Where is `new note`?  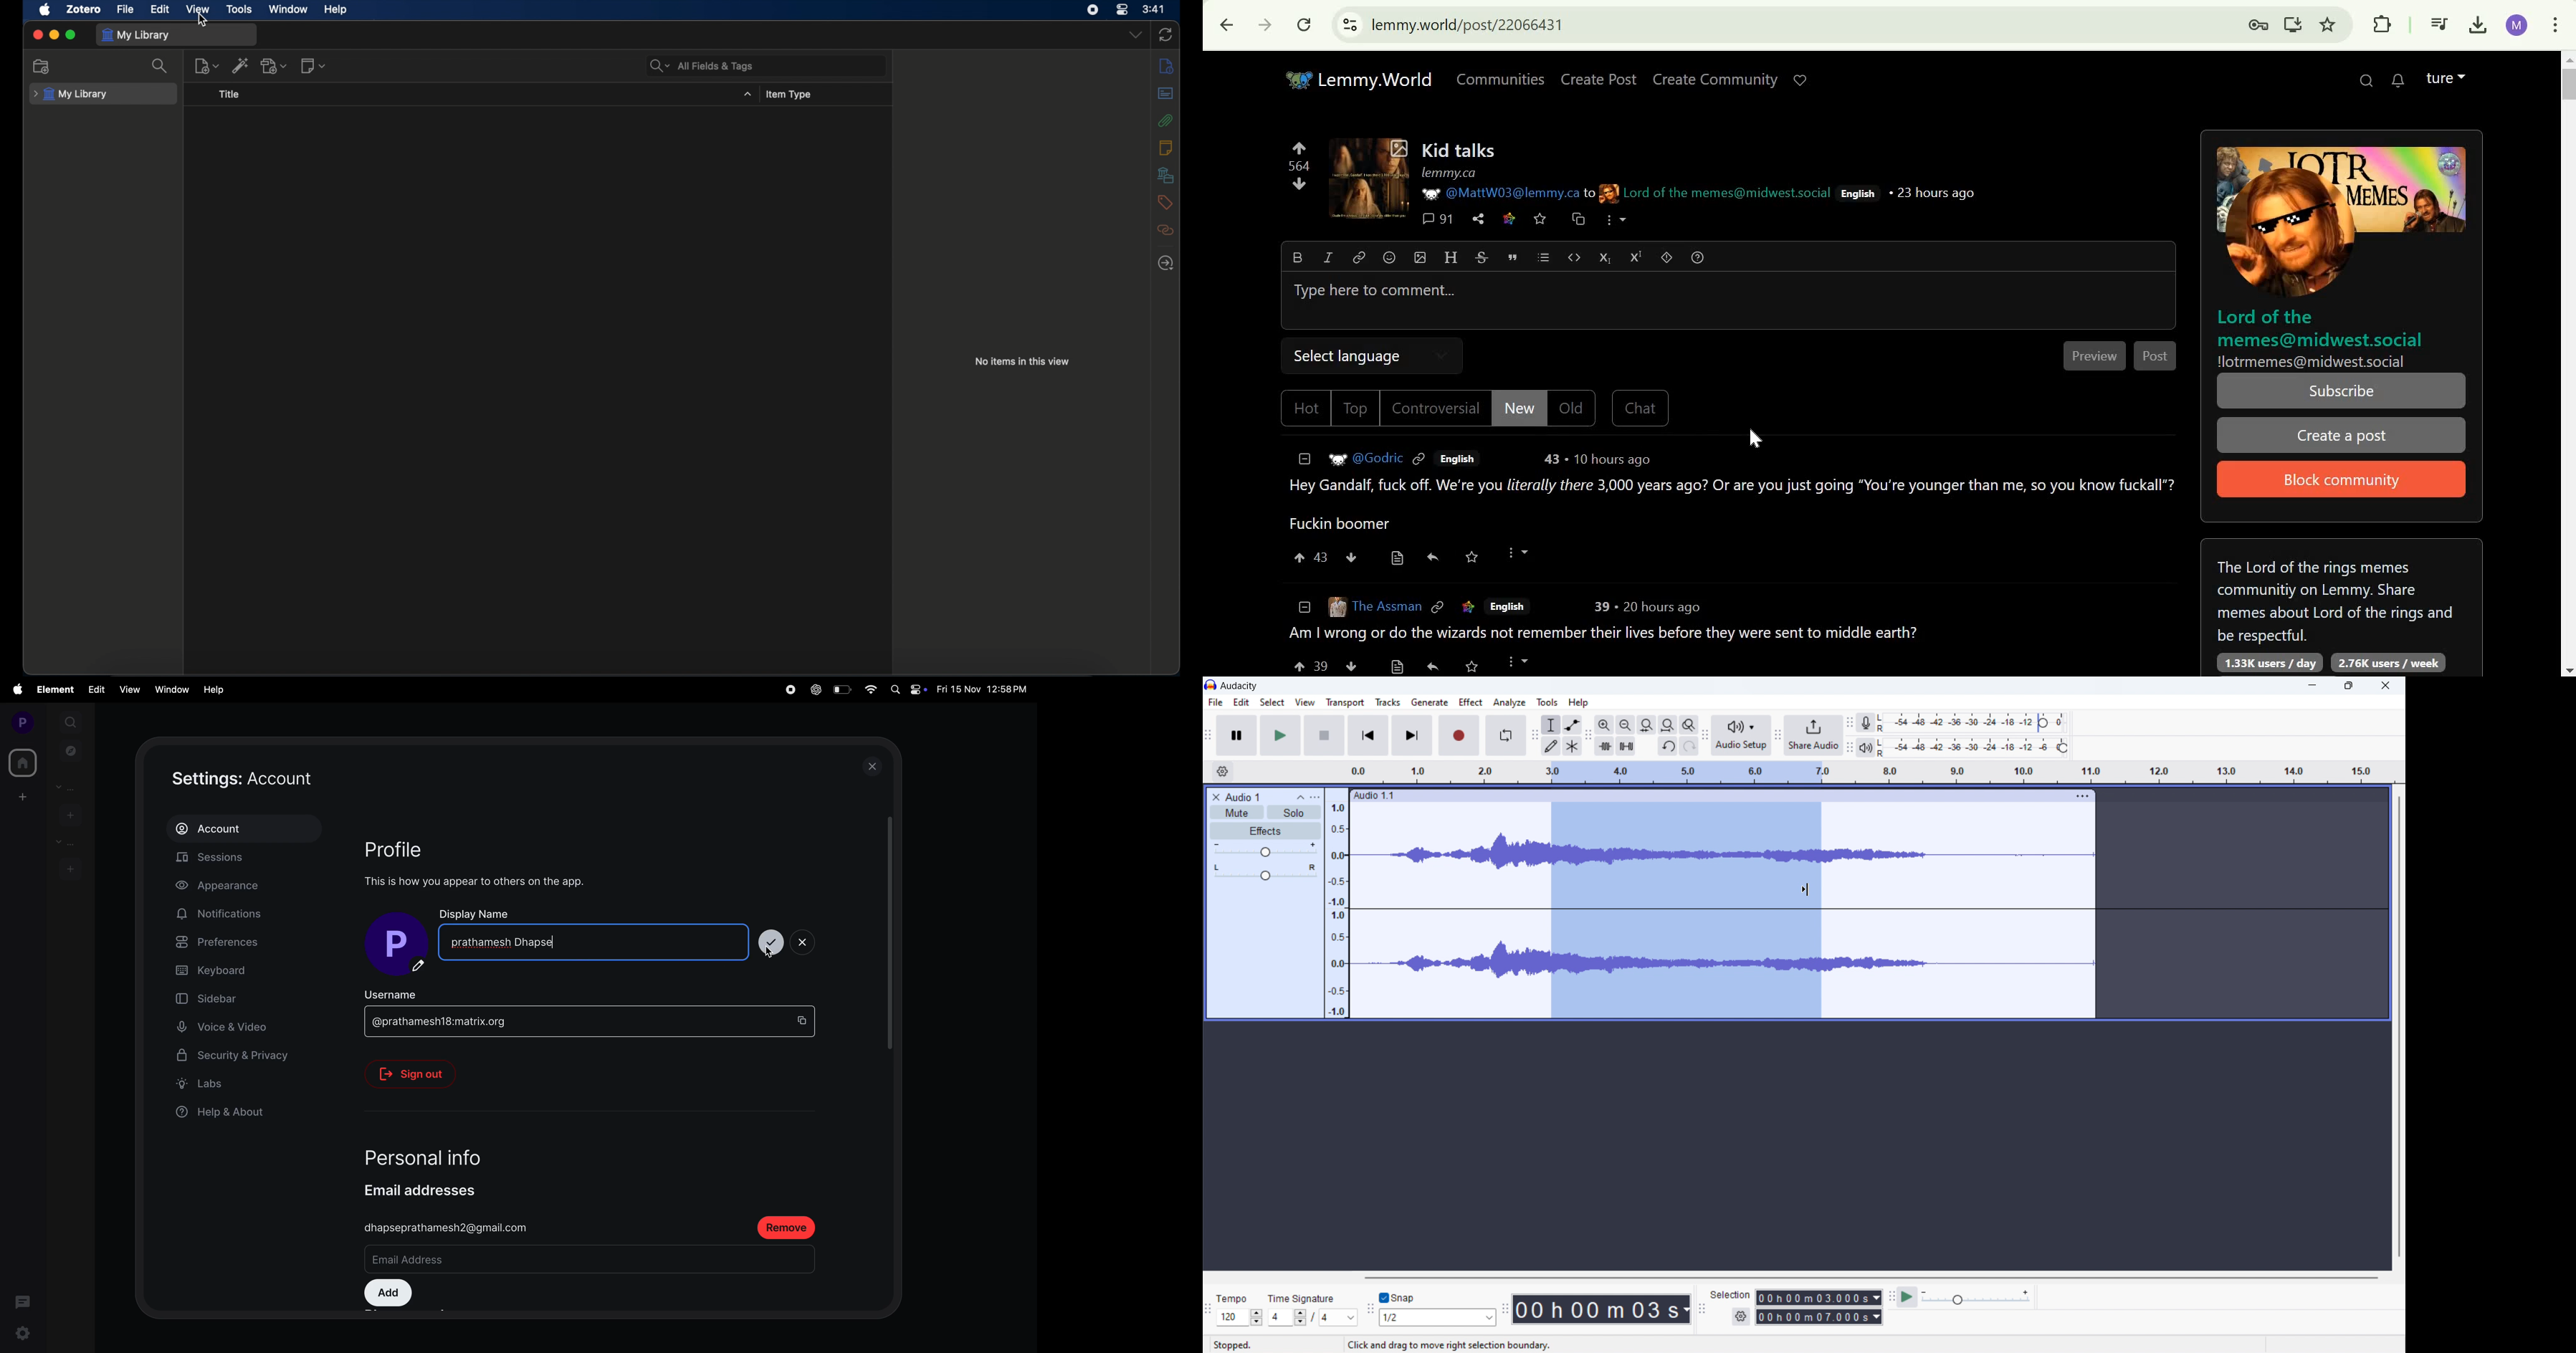 new note is located at coordinates (313, 66).